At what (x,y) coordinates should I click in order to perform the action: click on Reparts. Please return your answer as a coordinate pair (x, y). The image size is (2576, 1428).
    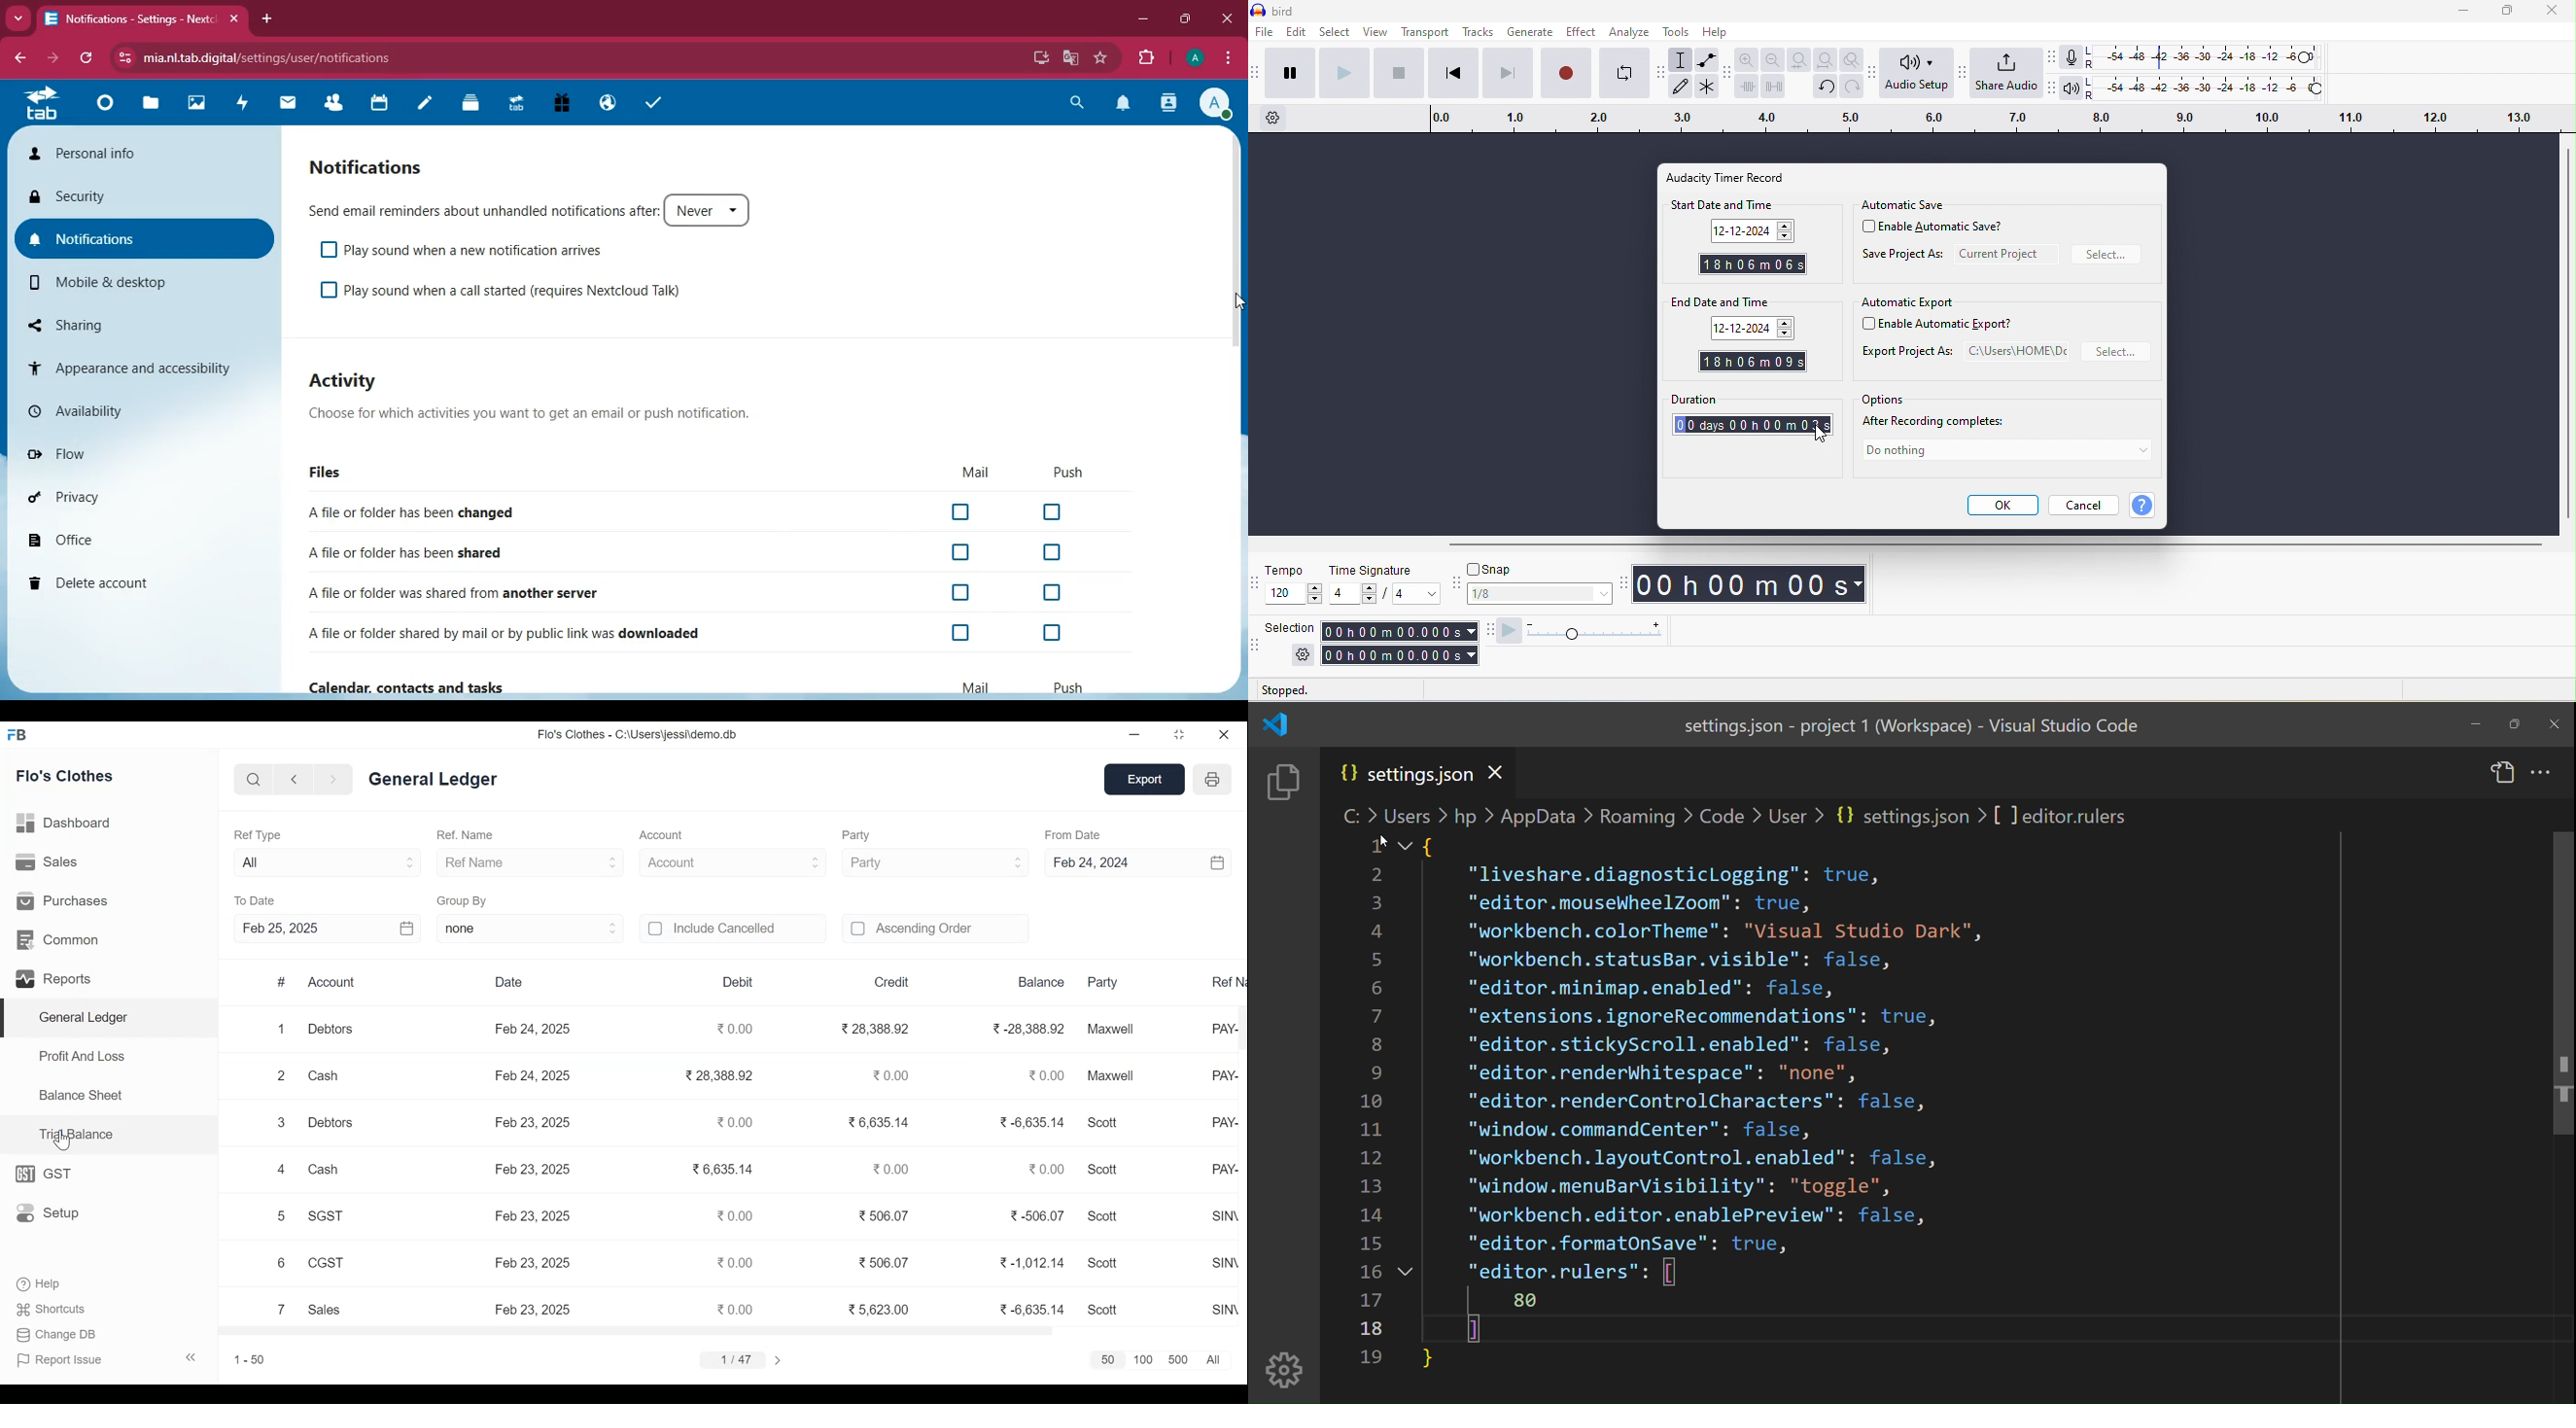
    Looking at the image, I should click on (57, 978).